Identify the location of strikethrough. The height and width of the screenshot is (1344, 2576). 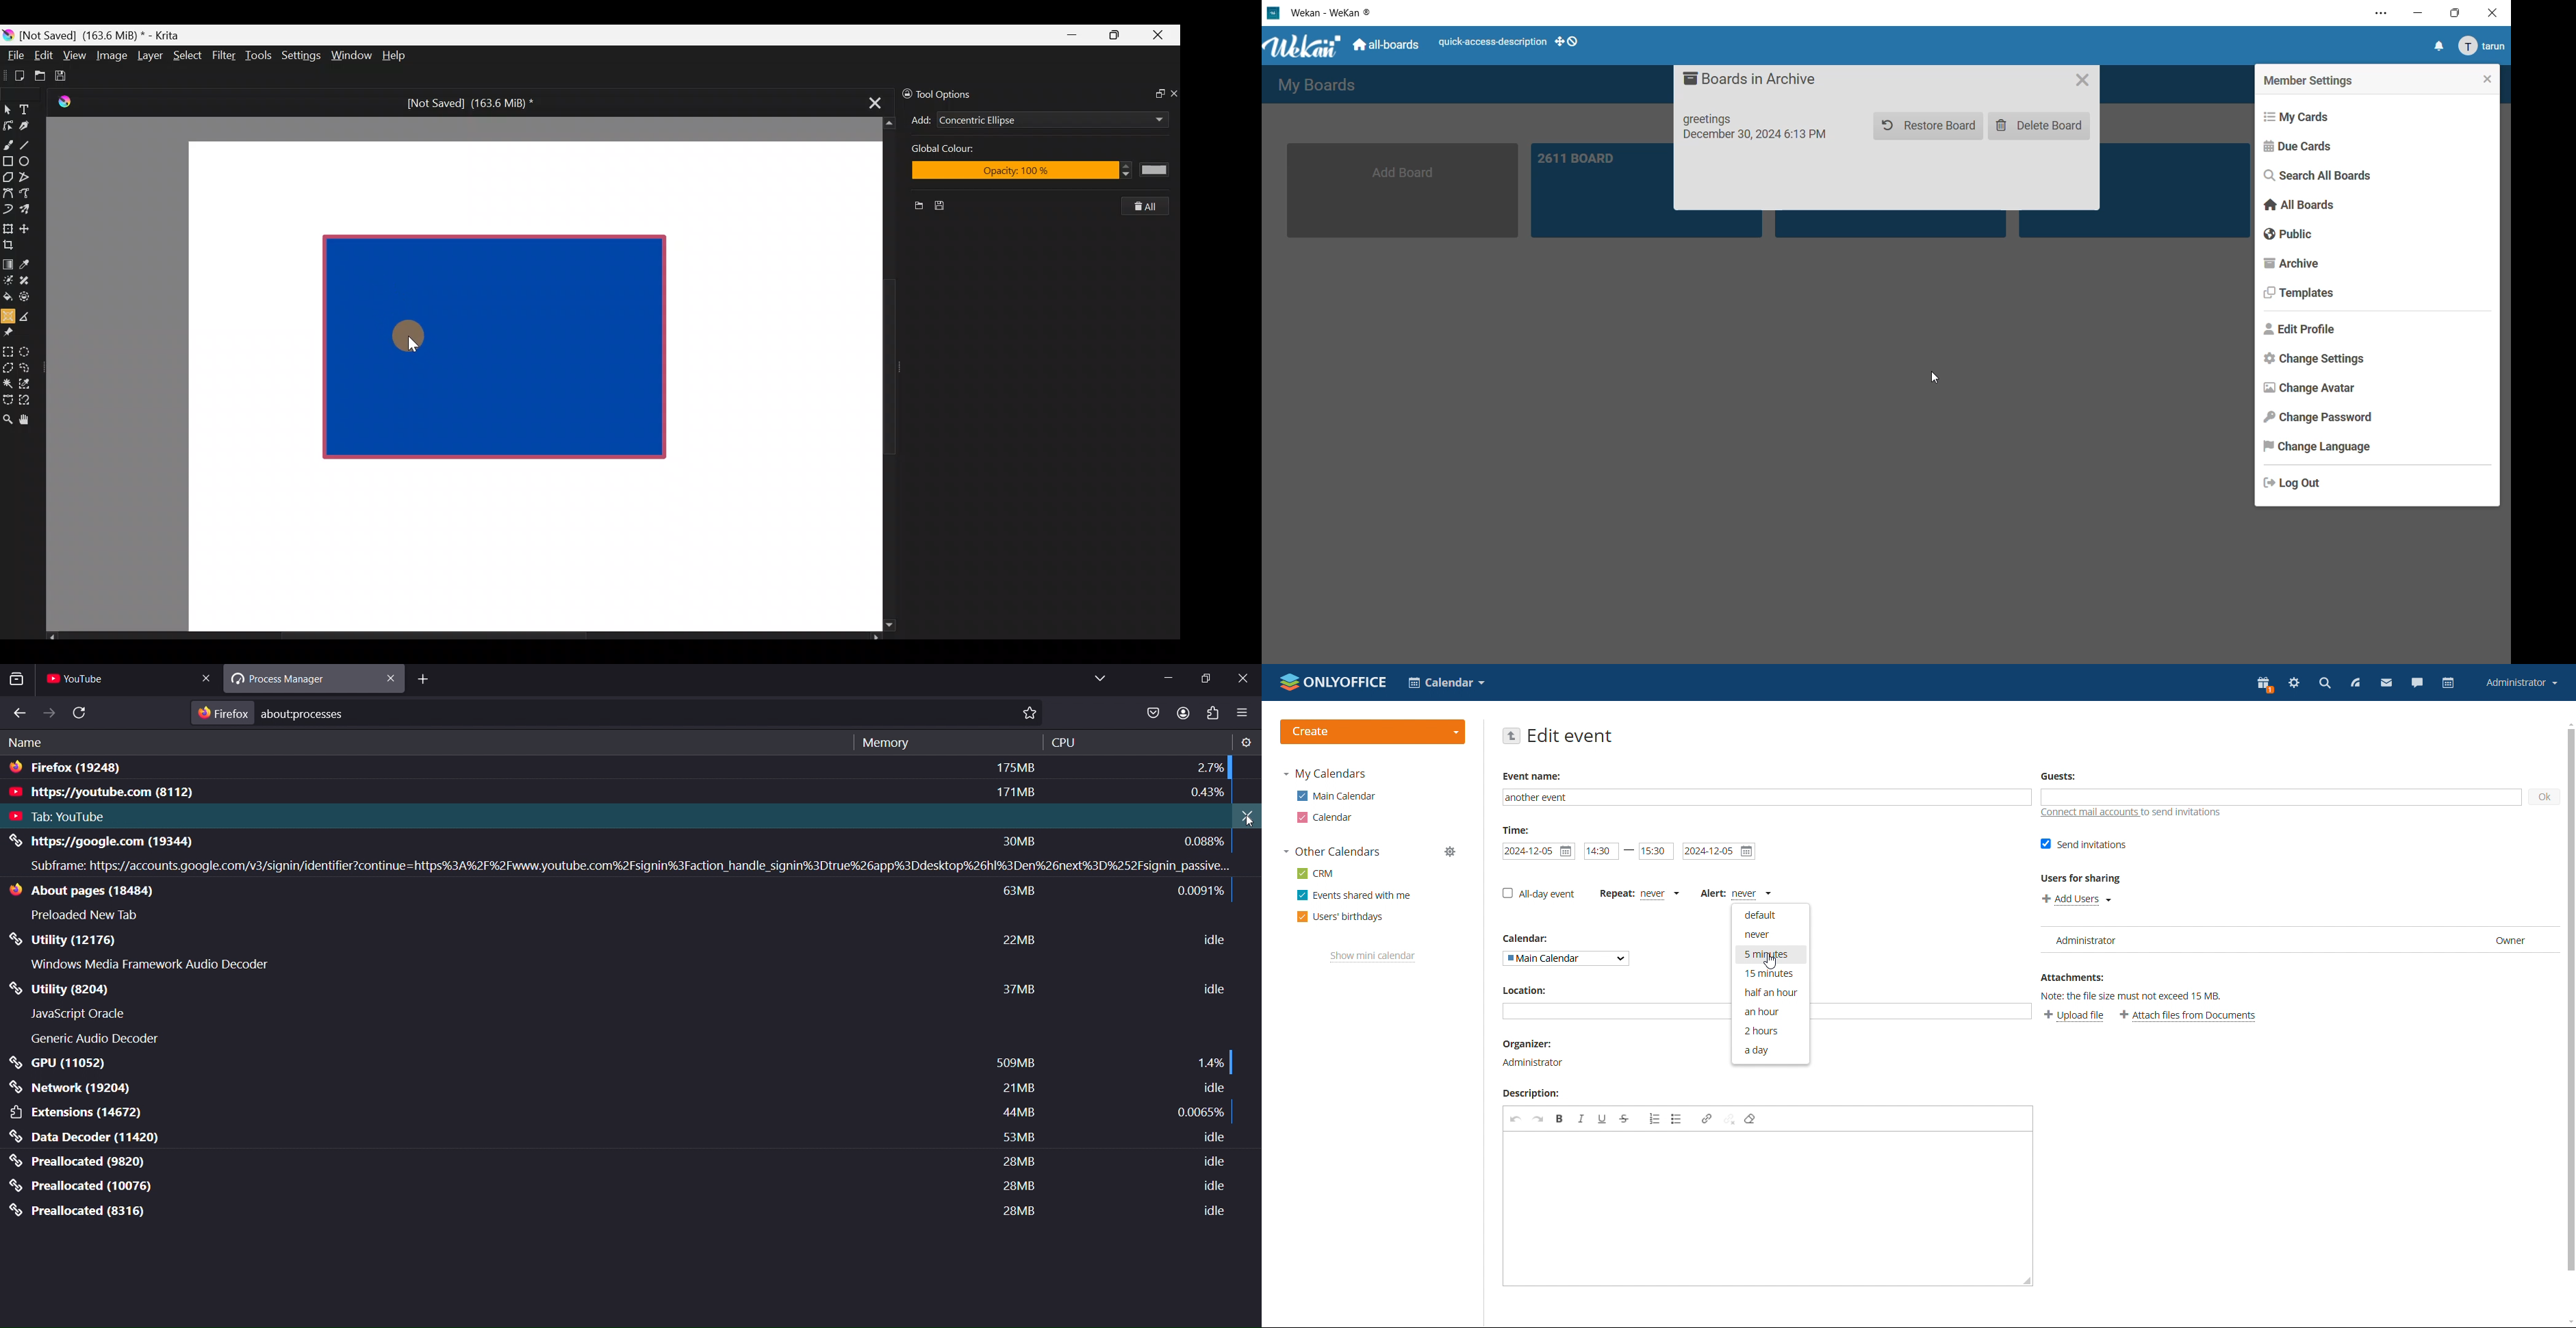
(1624, 1119).